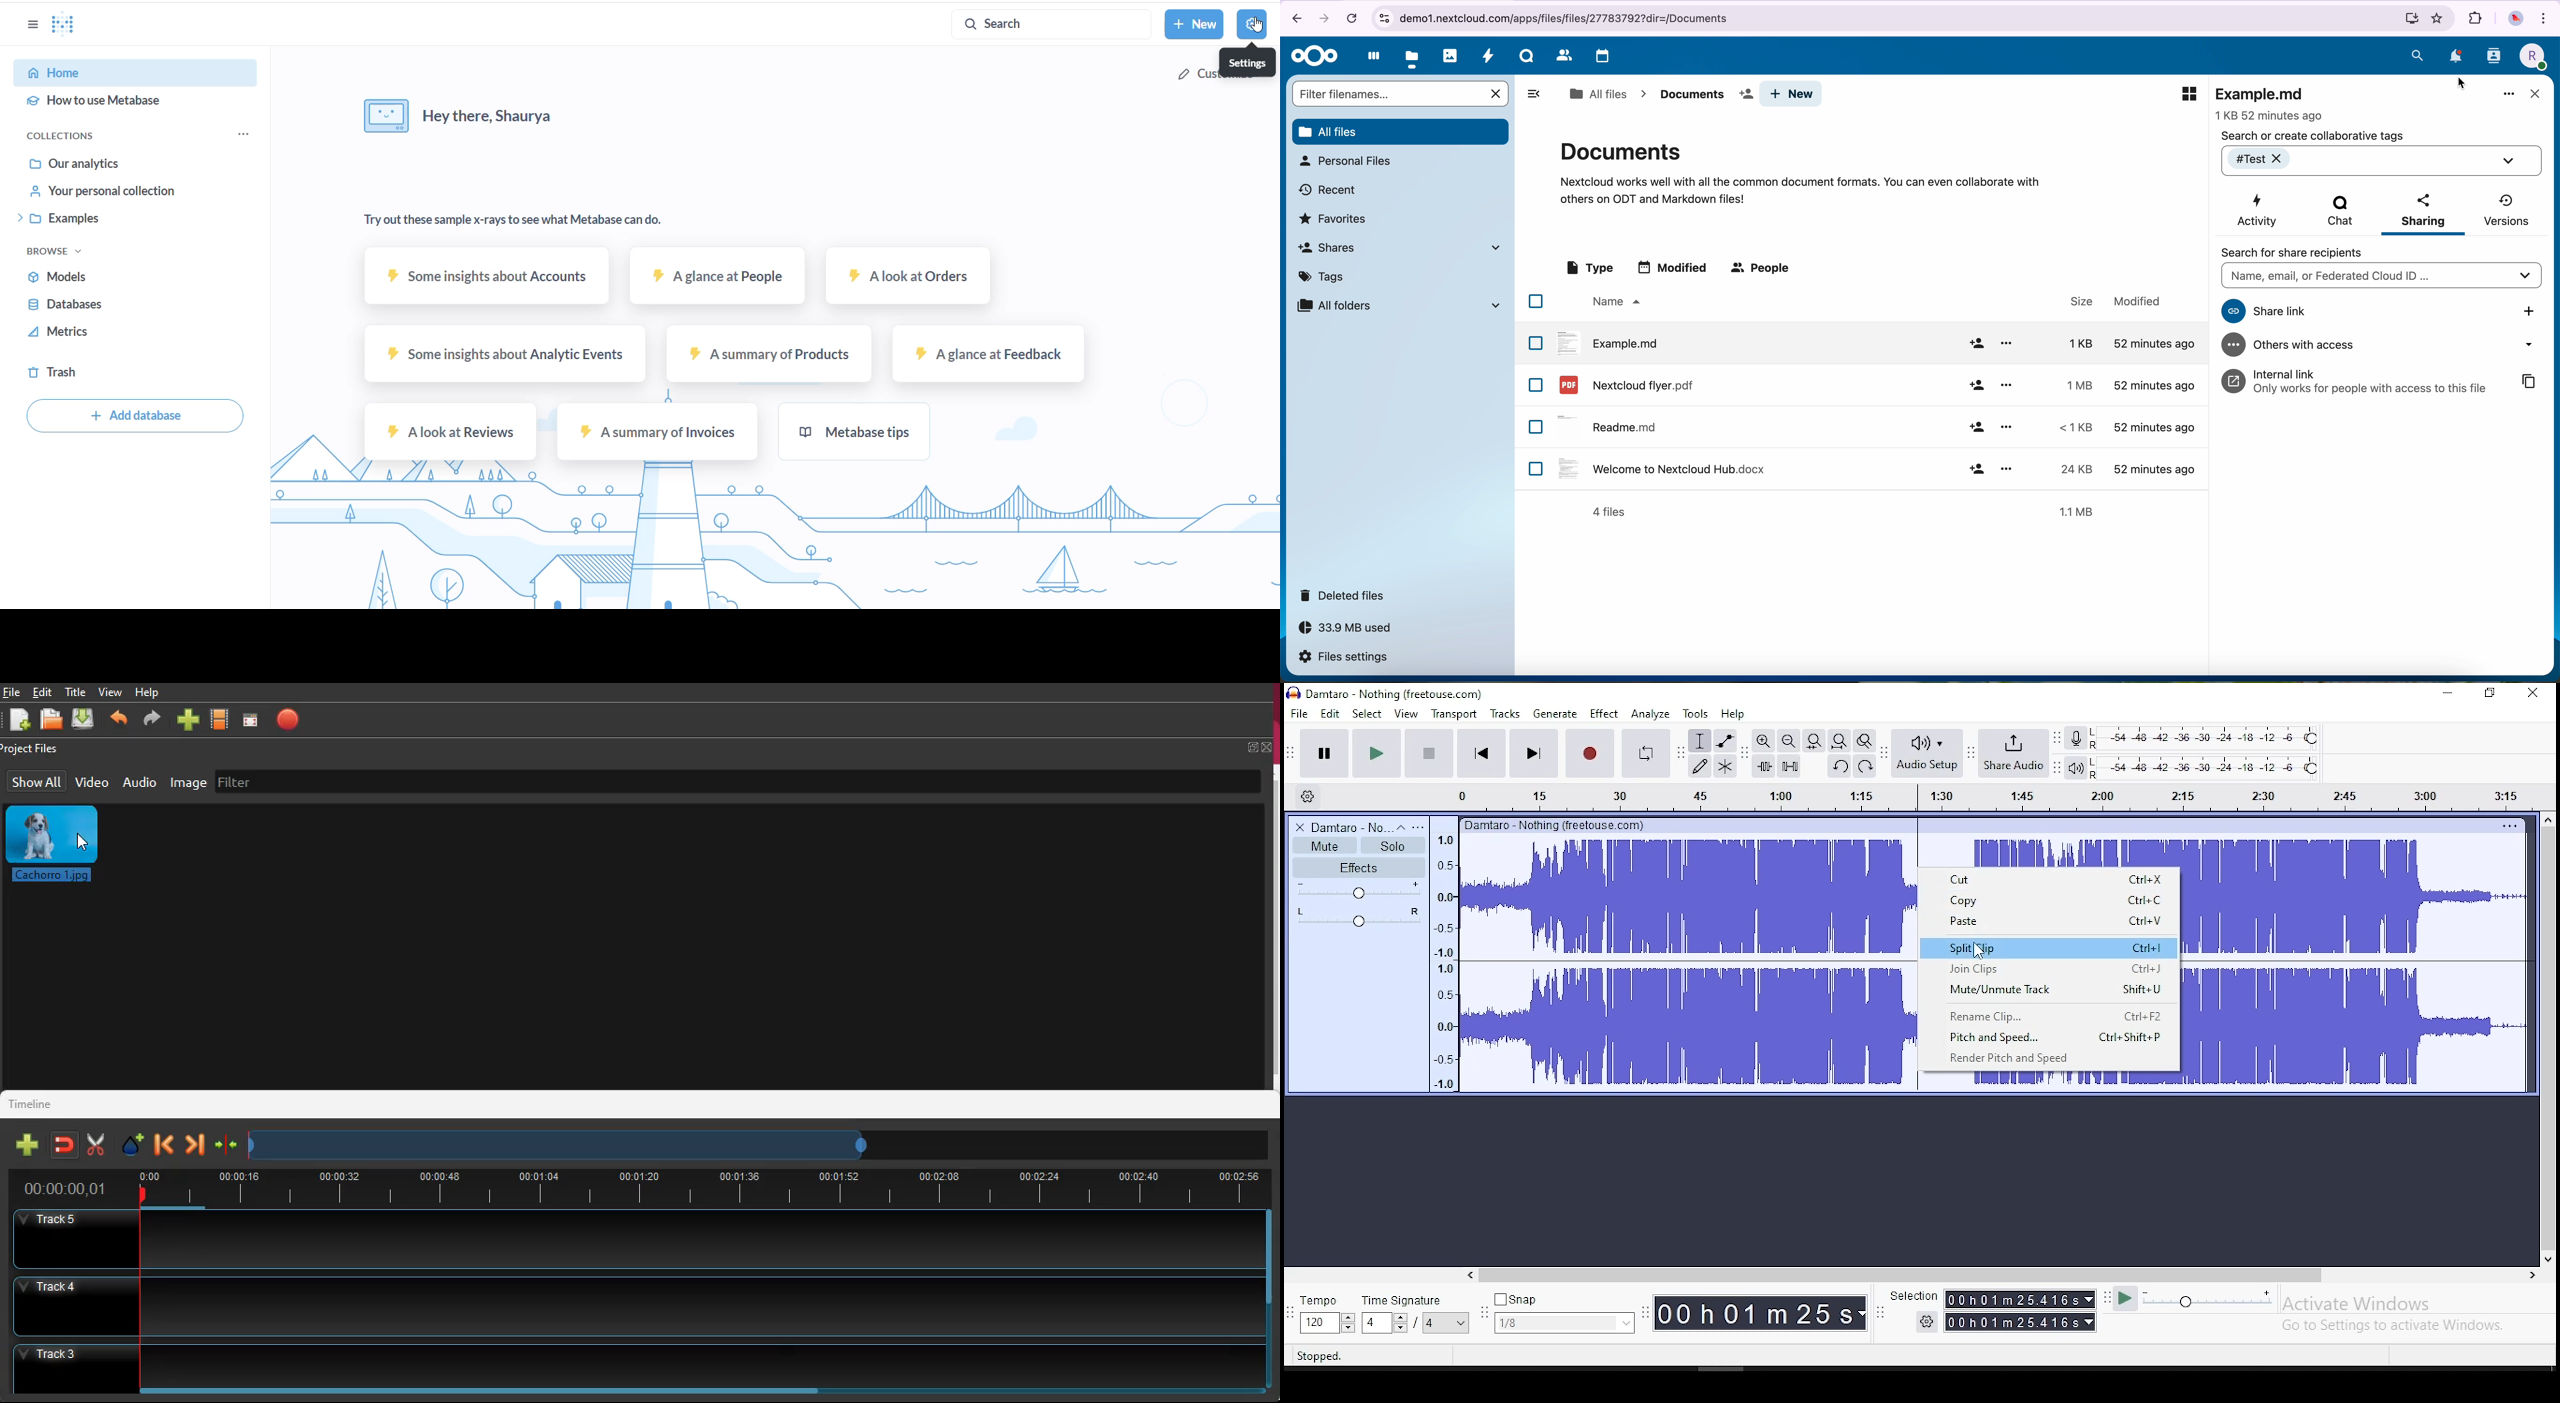 The height and width of the screenshot is (1428, 2576). I want to click on all files, so click(1597, 94).